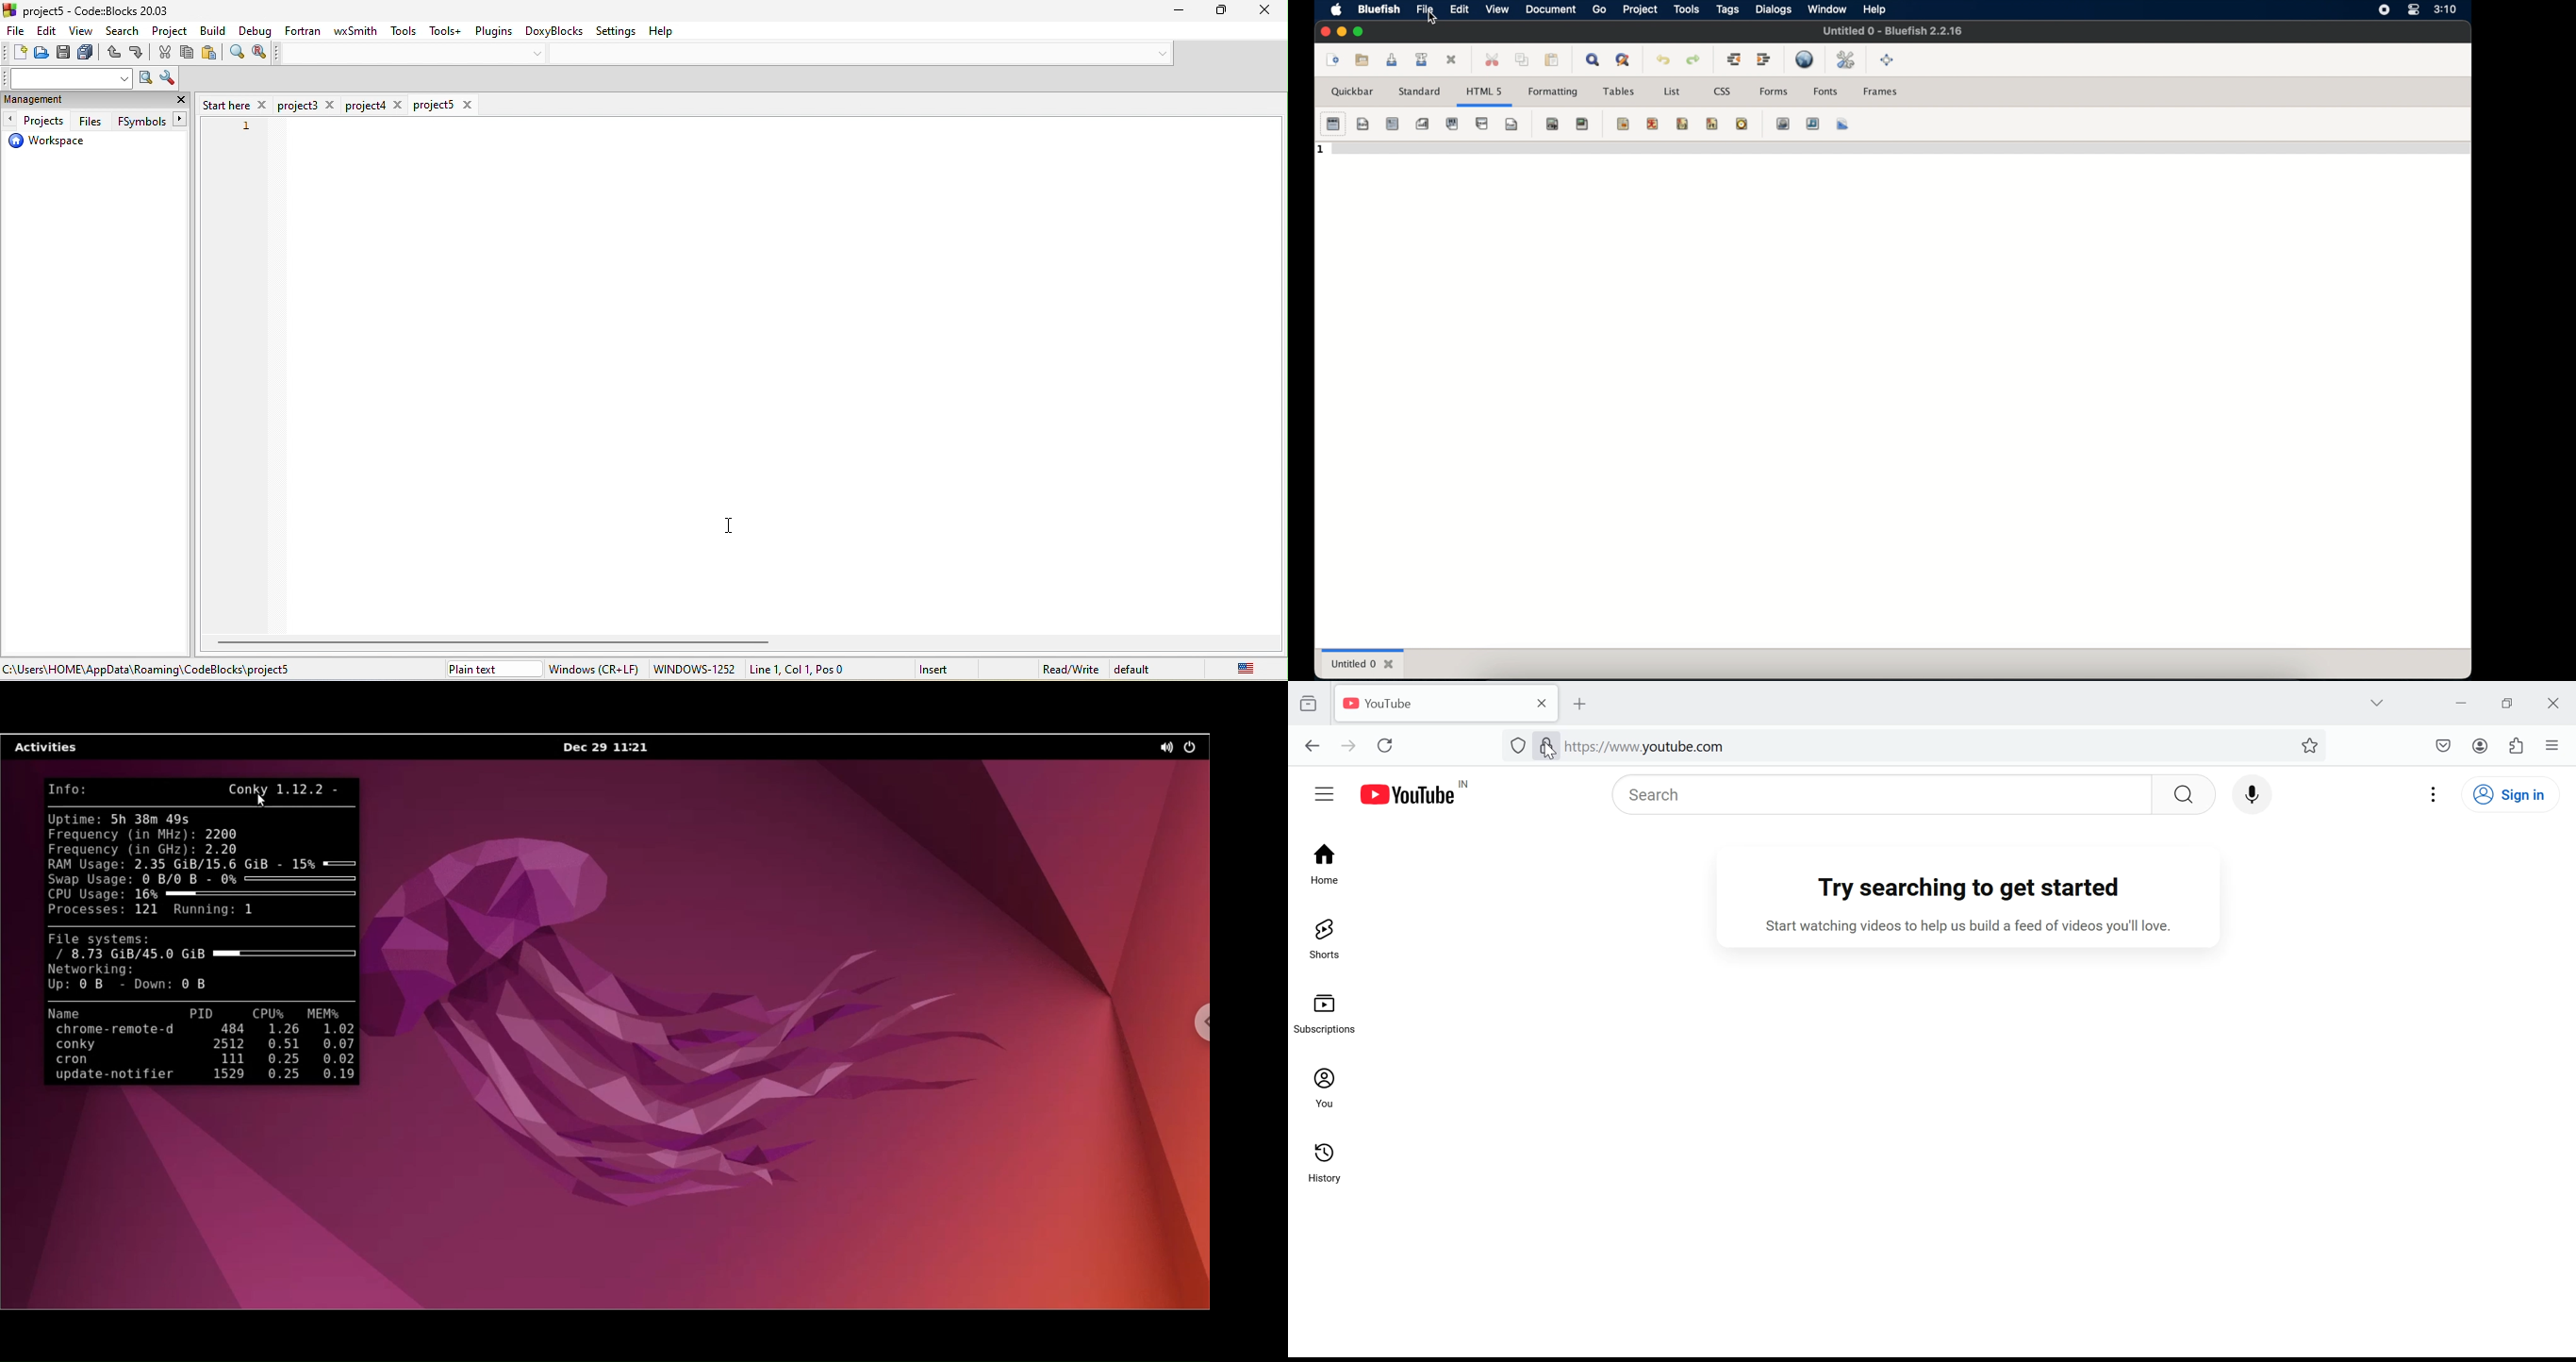 This screenshot has height=1372, width=2576. What do you see at coordinates (308, 106) in the screenshot?
I see `project3` at bounding box center [308, 106].